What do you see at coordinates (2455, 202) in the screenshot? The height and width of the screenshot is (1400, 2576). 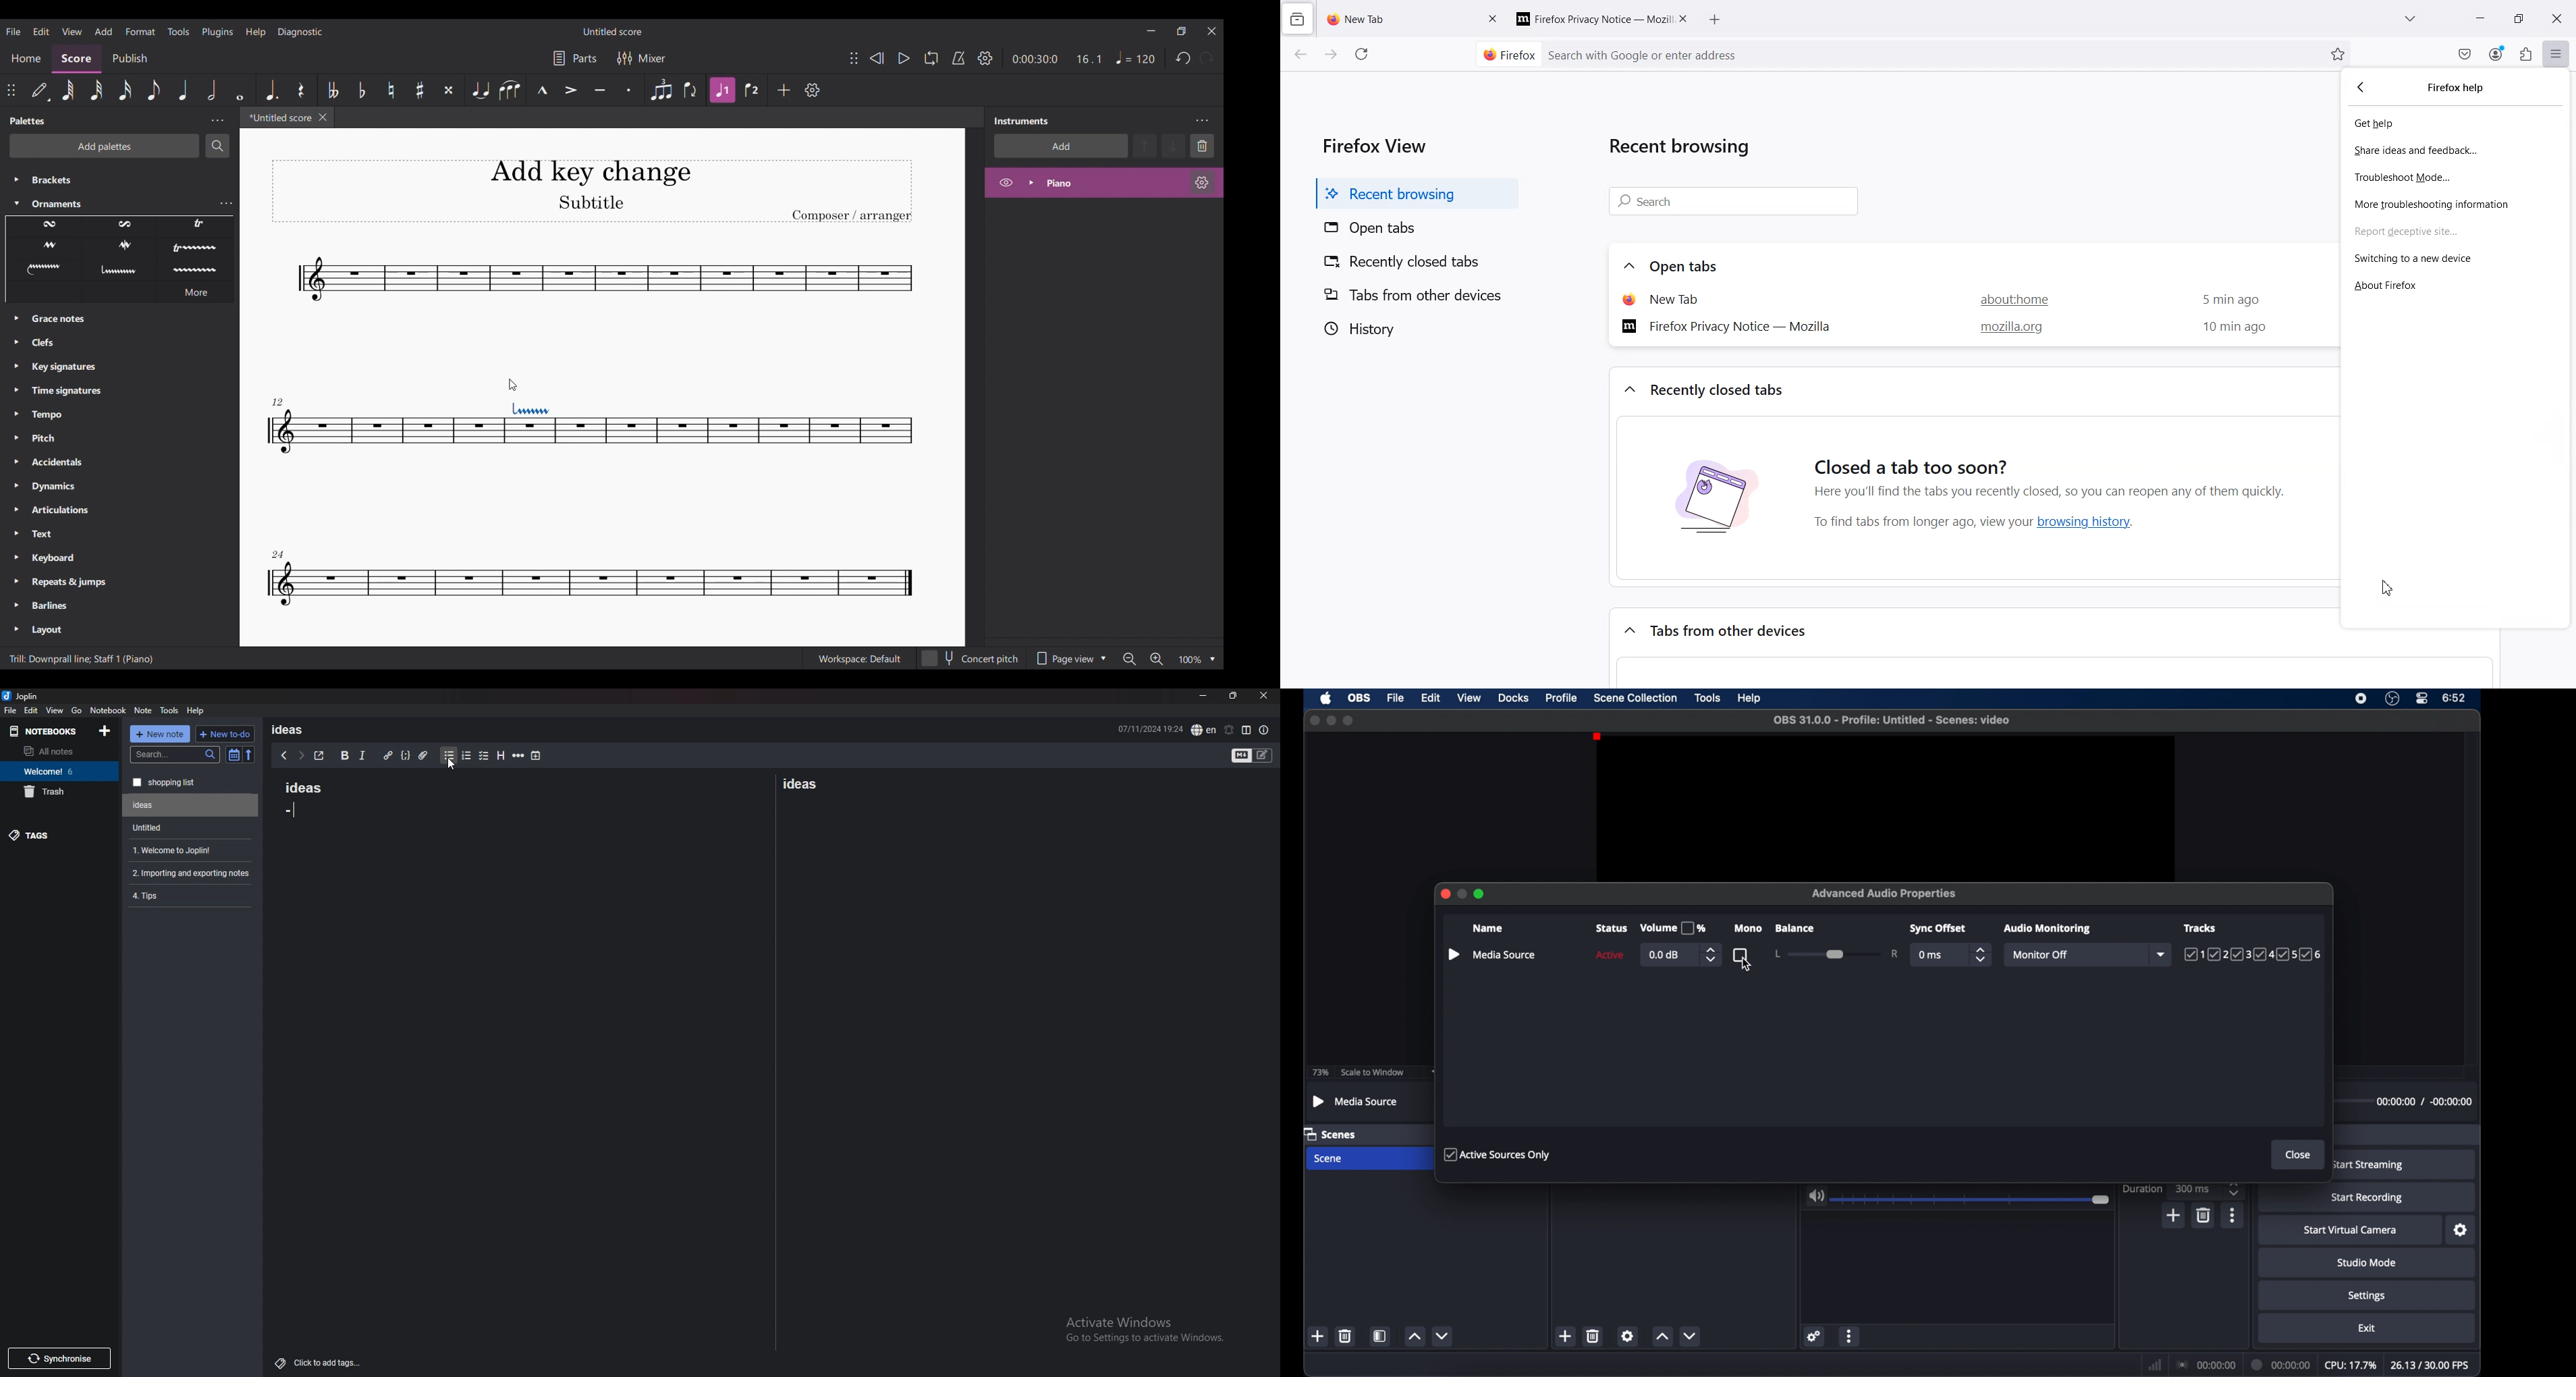 I see `More Troubleshooting information` at bounding box center [2455, 202].